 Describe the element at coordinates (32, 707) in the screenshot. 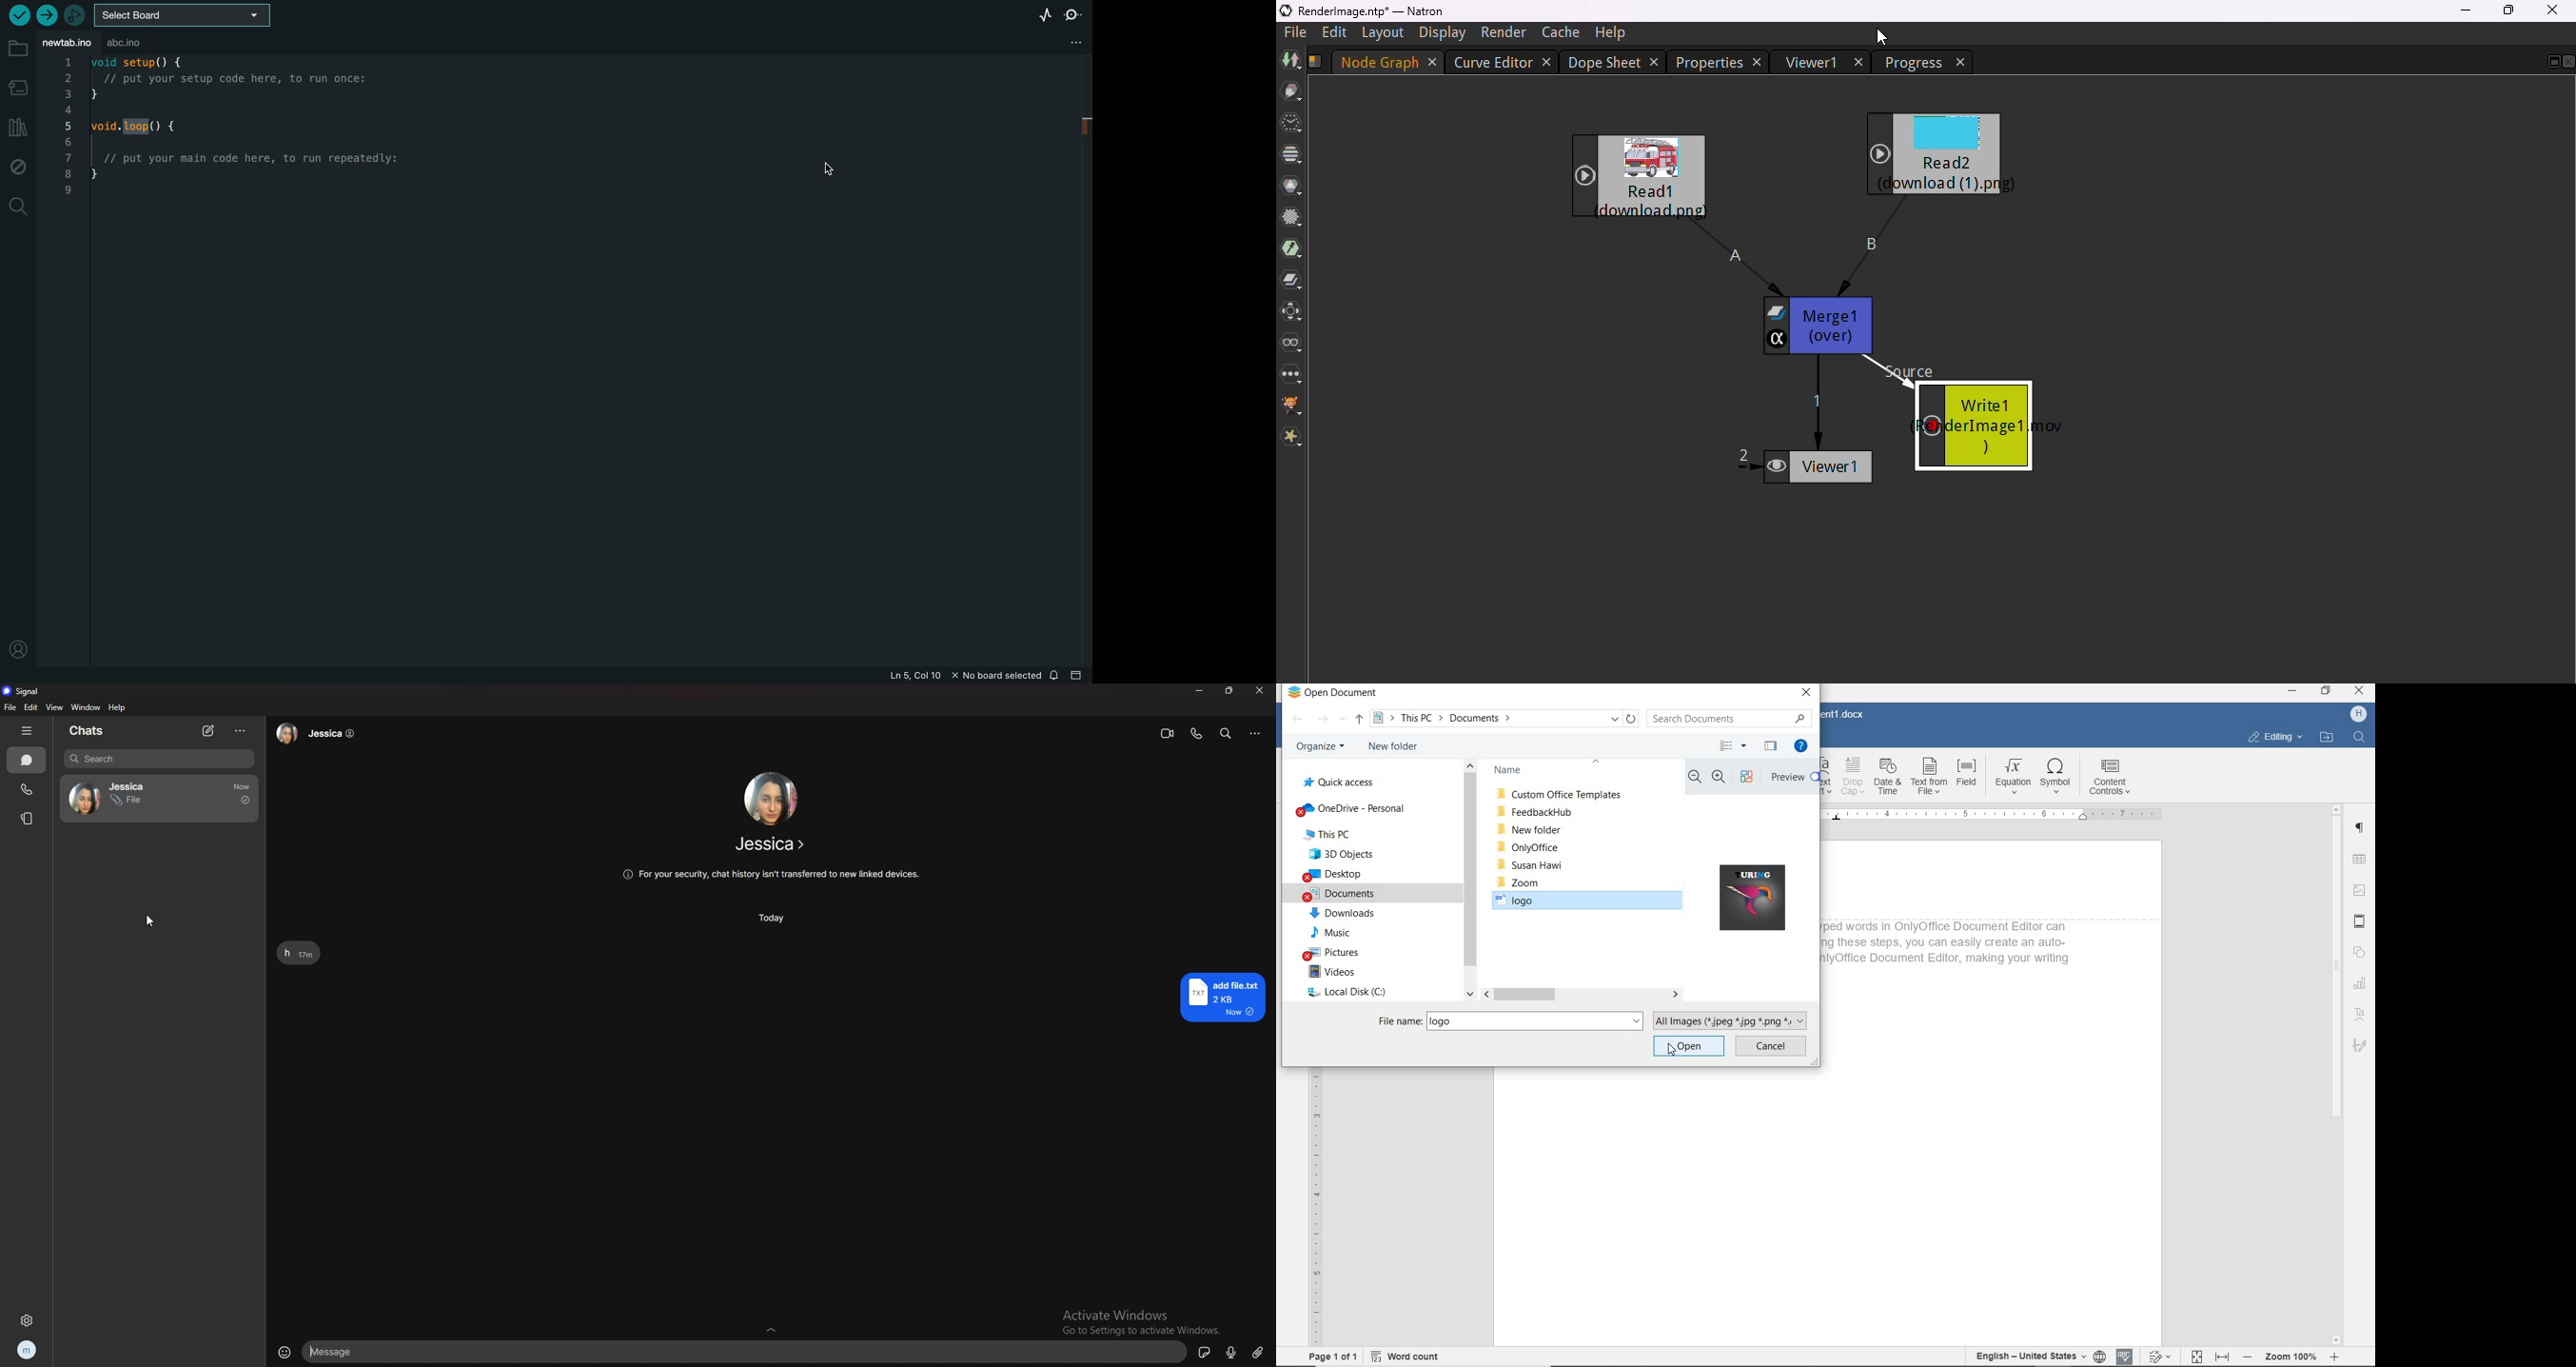

I see `edit` at that location.